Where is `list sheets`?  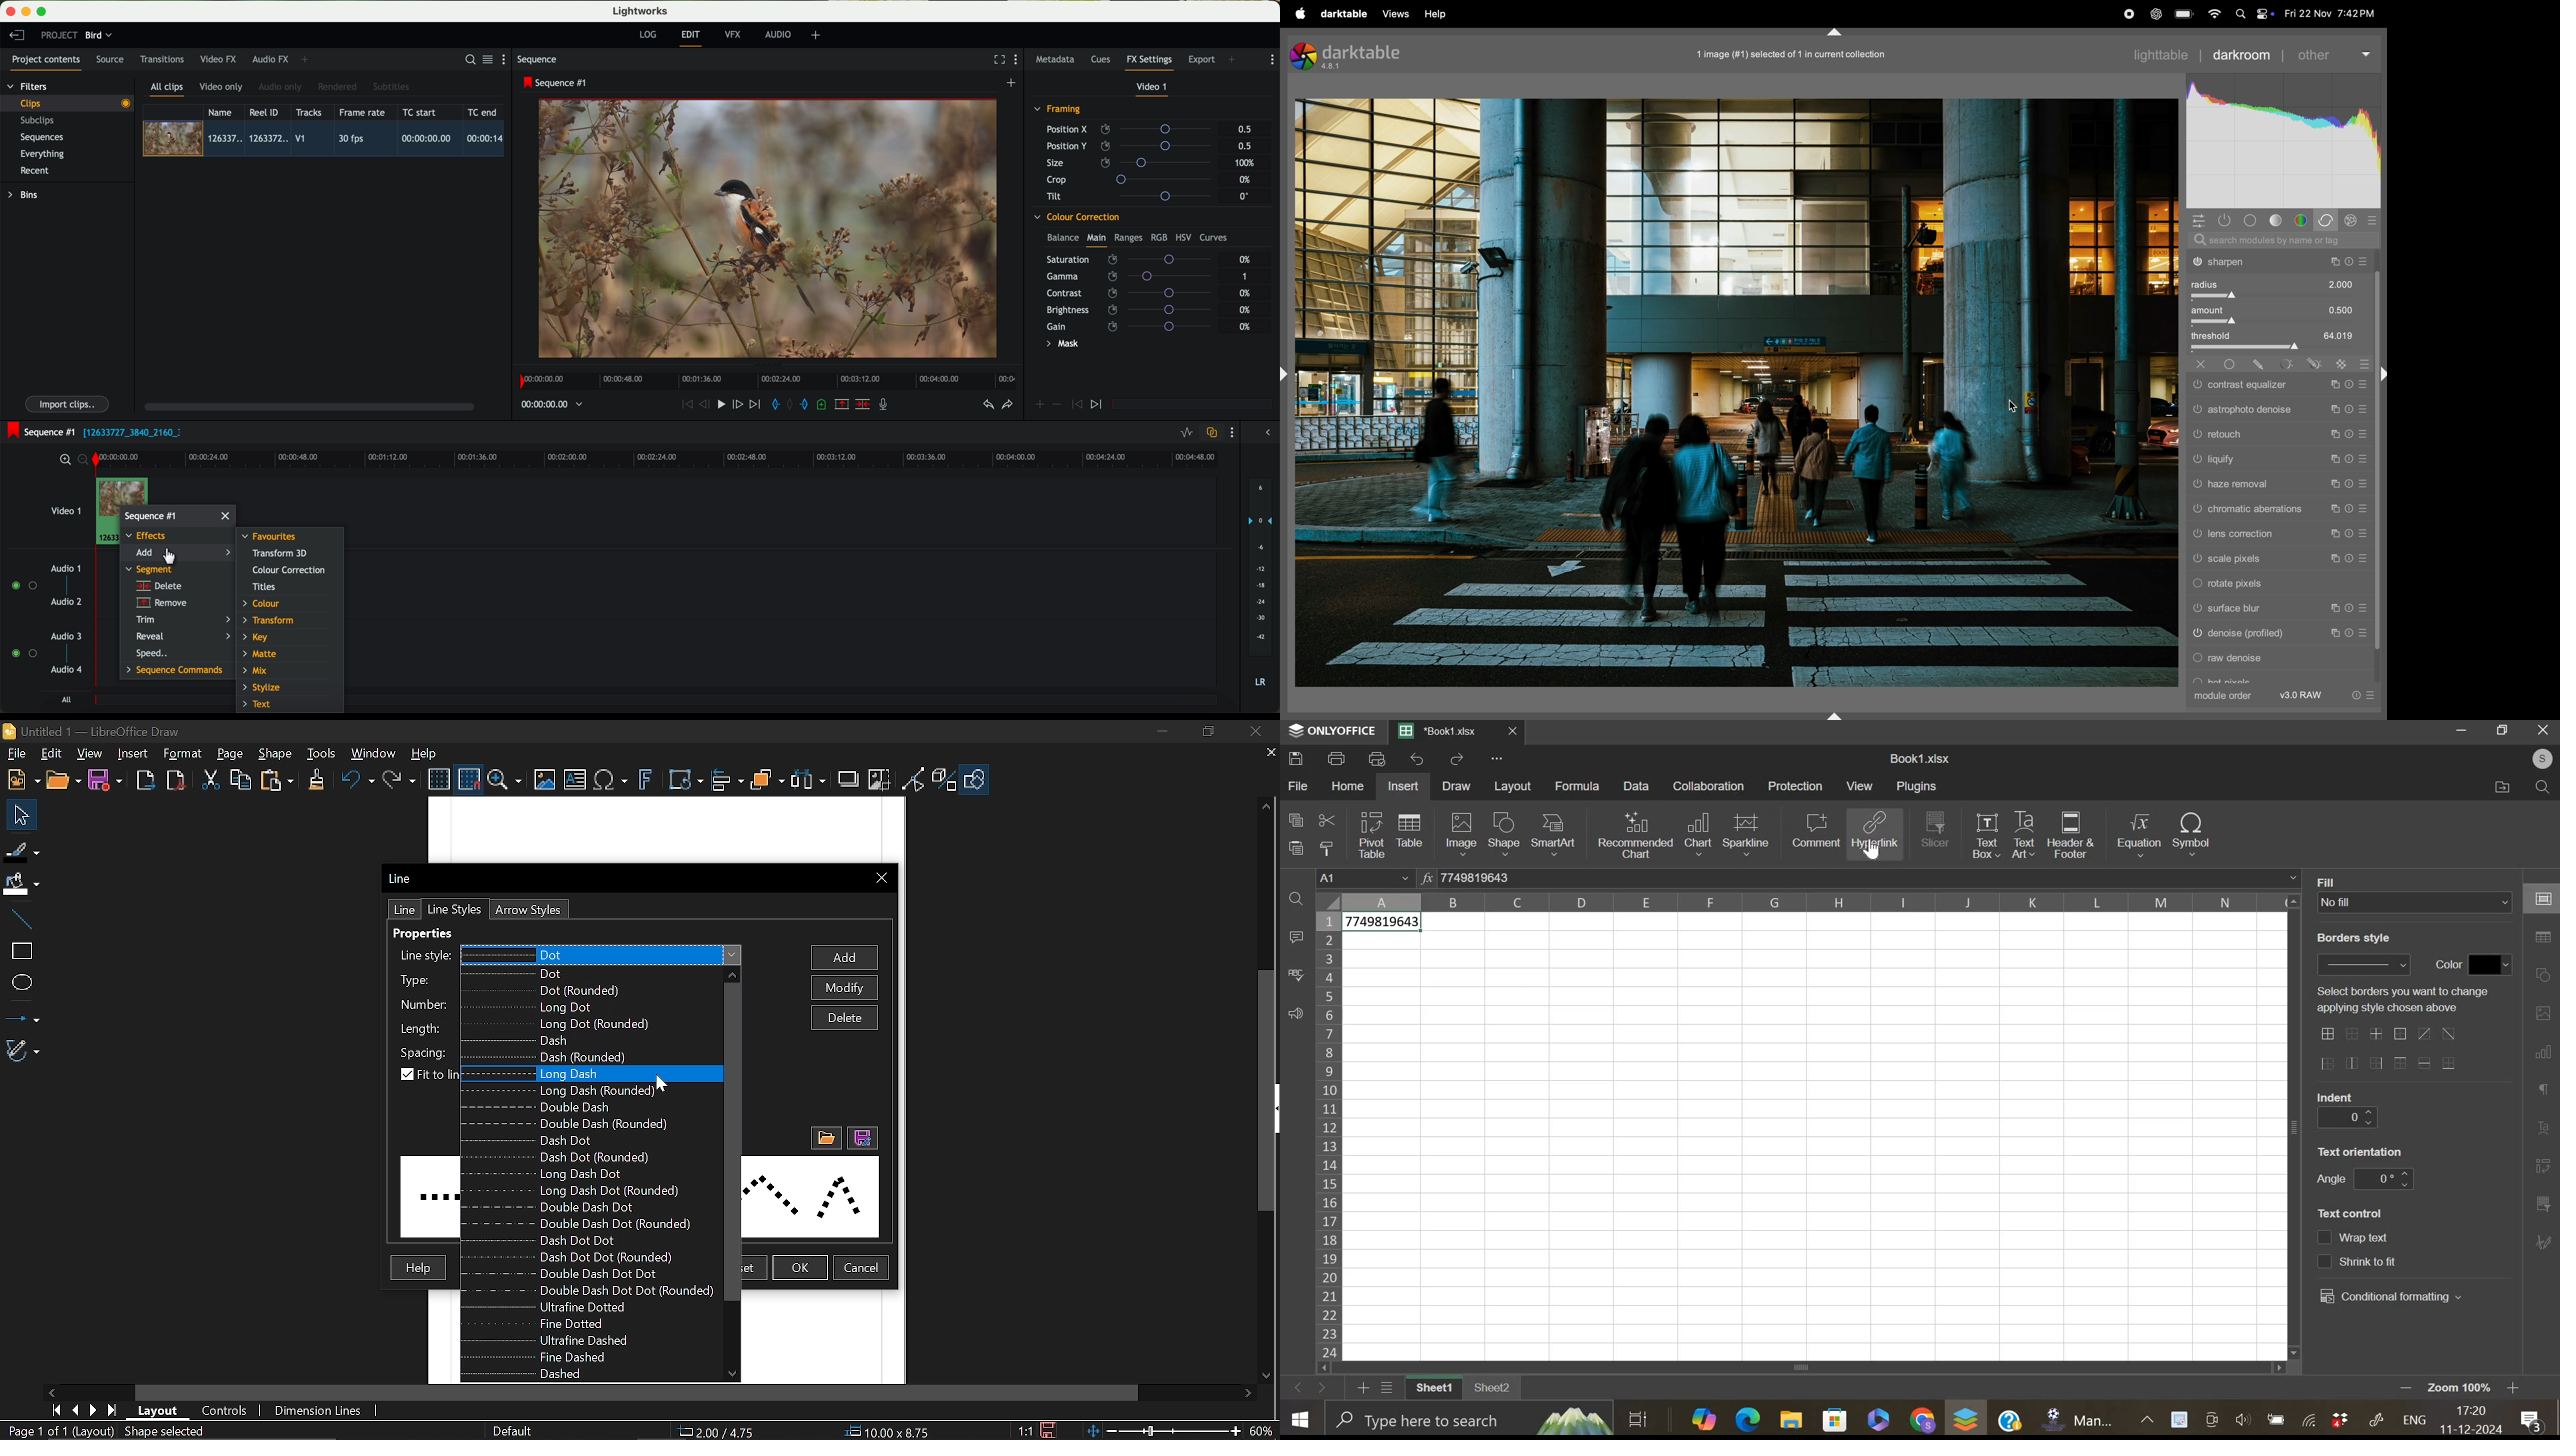
list sheets is located at coordinates (1391, 1389).